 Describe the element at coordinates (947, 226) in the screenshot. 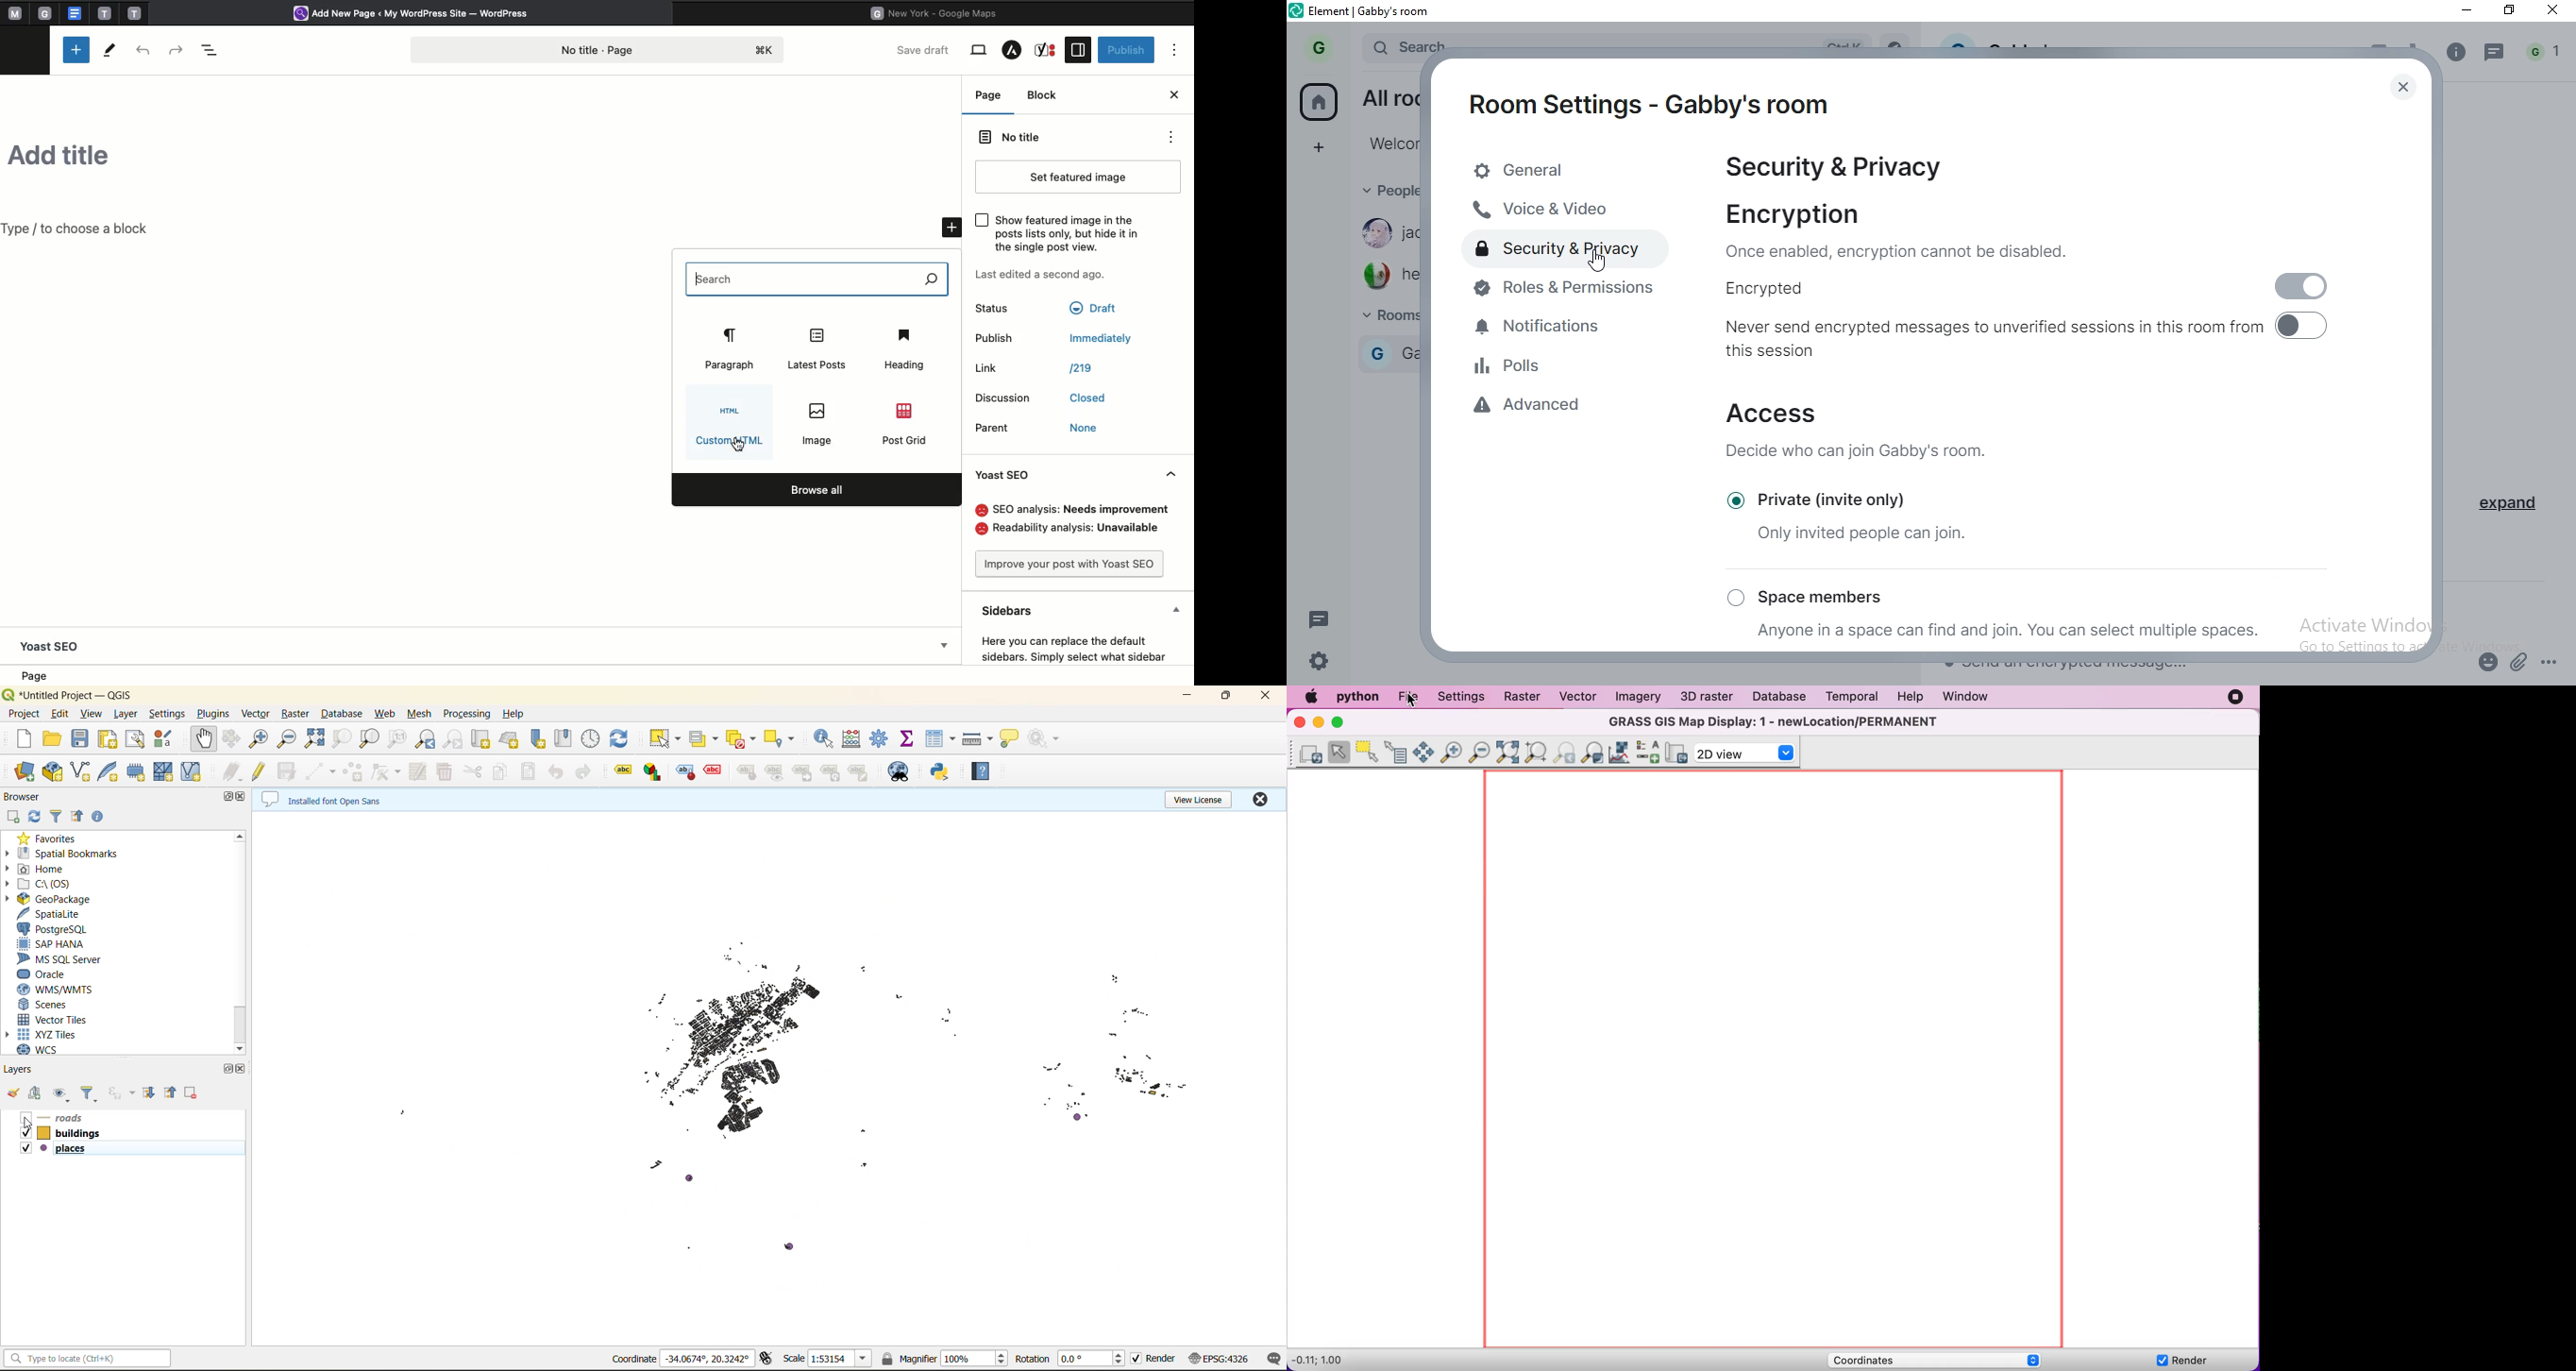

I see `add` at that location.